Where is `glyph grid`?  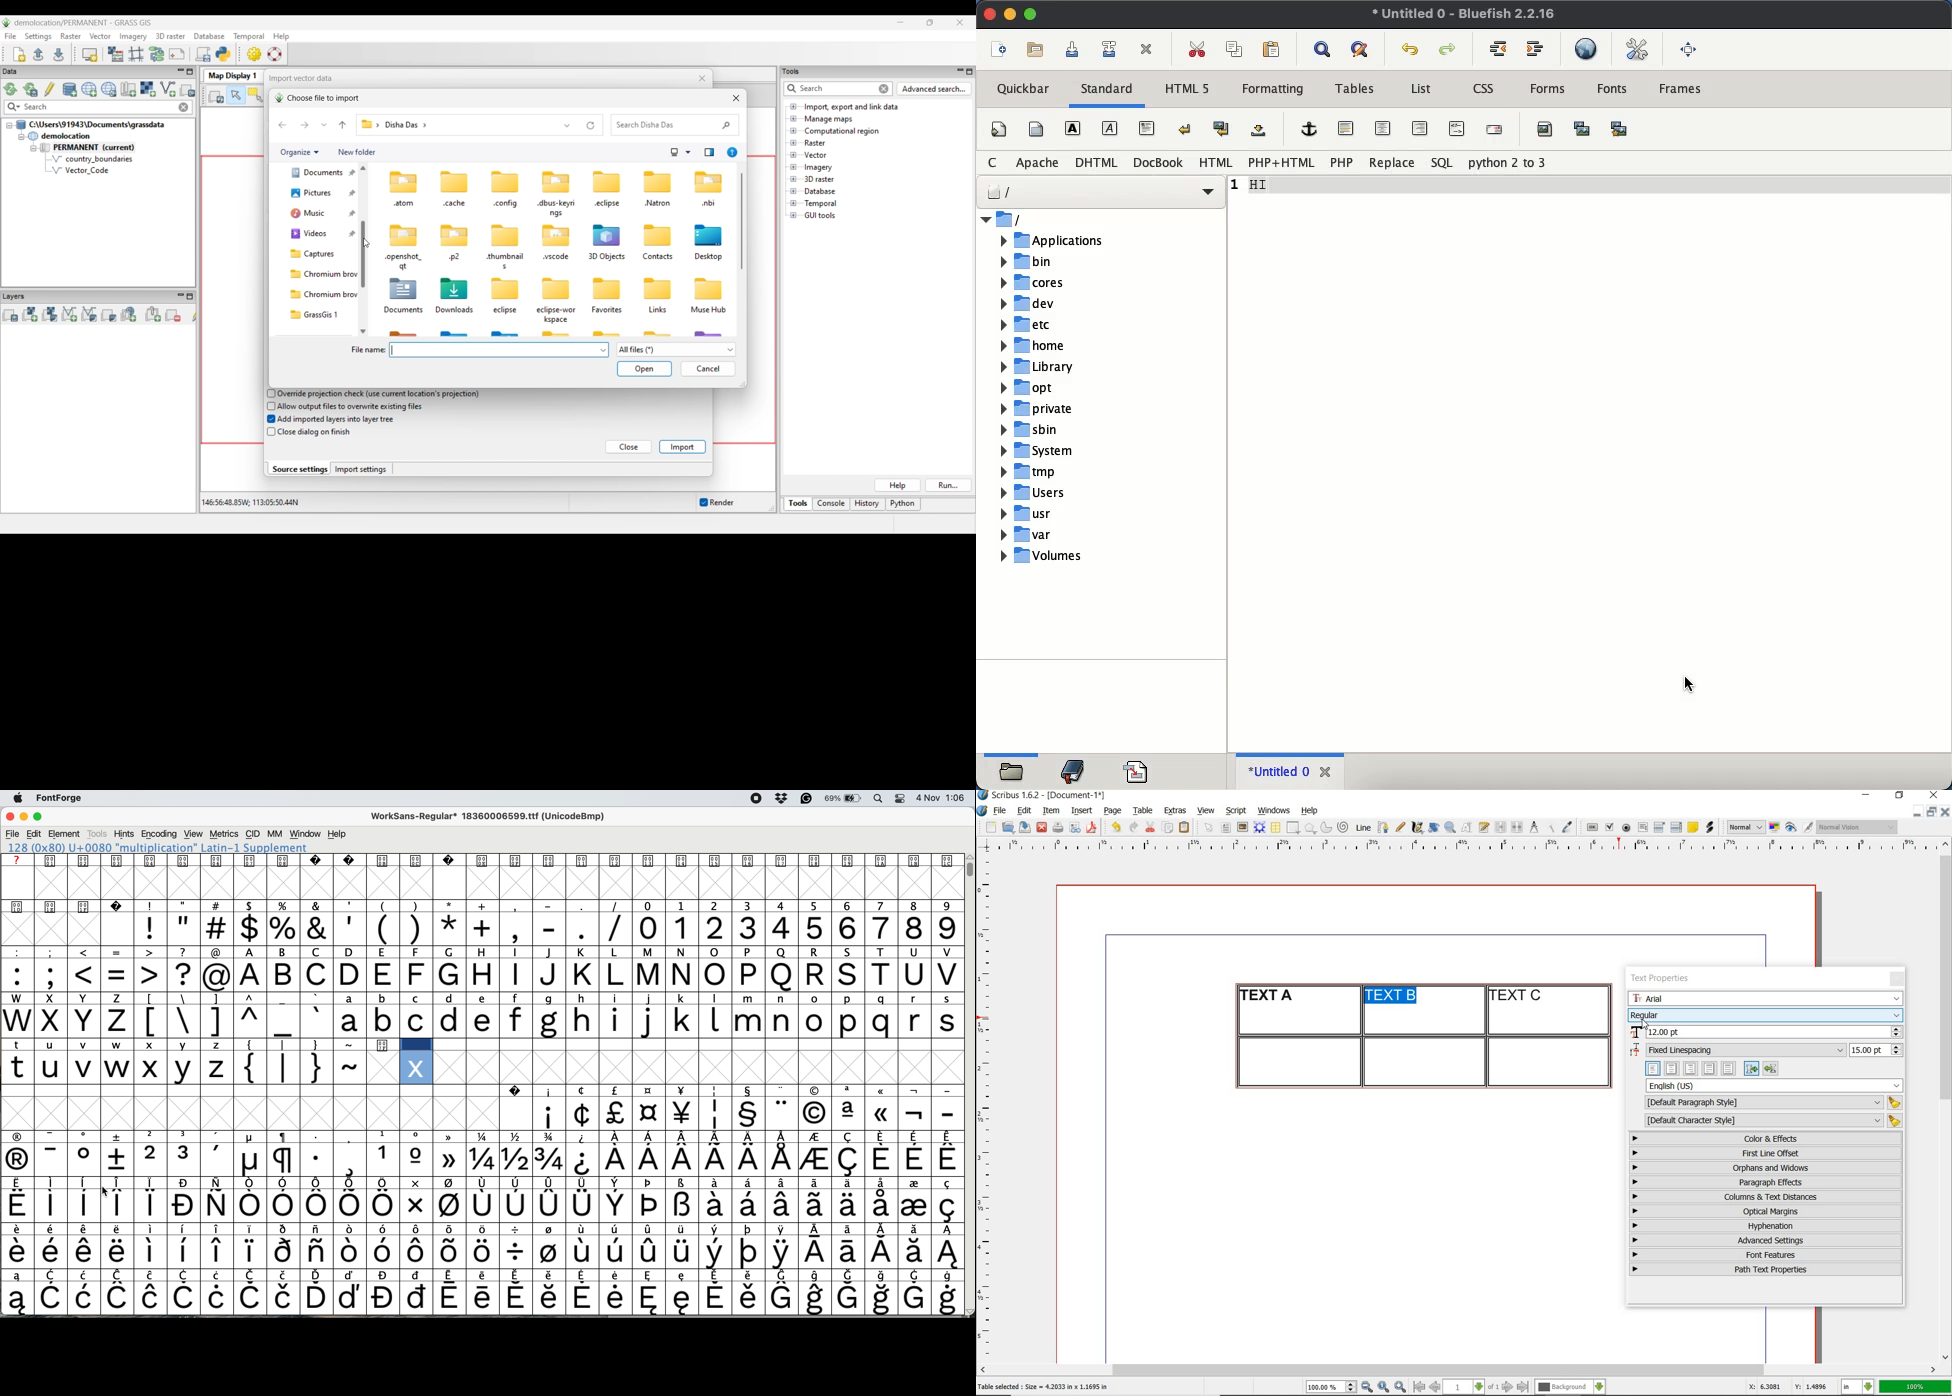 glyph grid is located at coordinates (70, 931).